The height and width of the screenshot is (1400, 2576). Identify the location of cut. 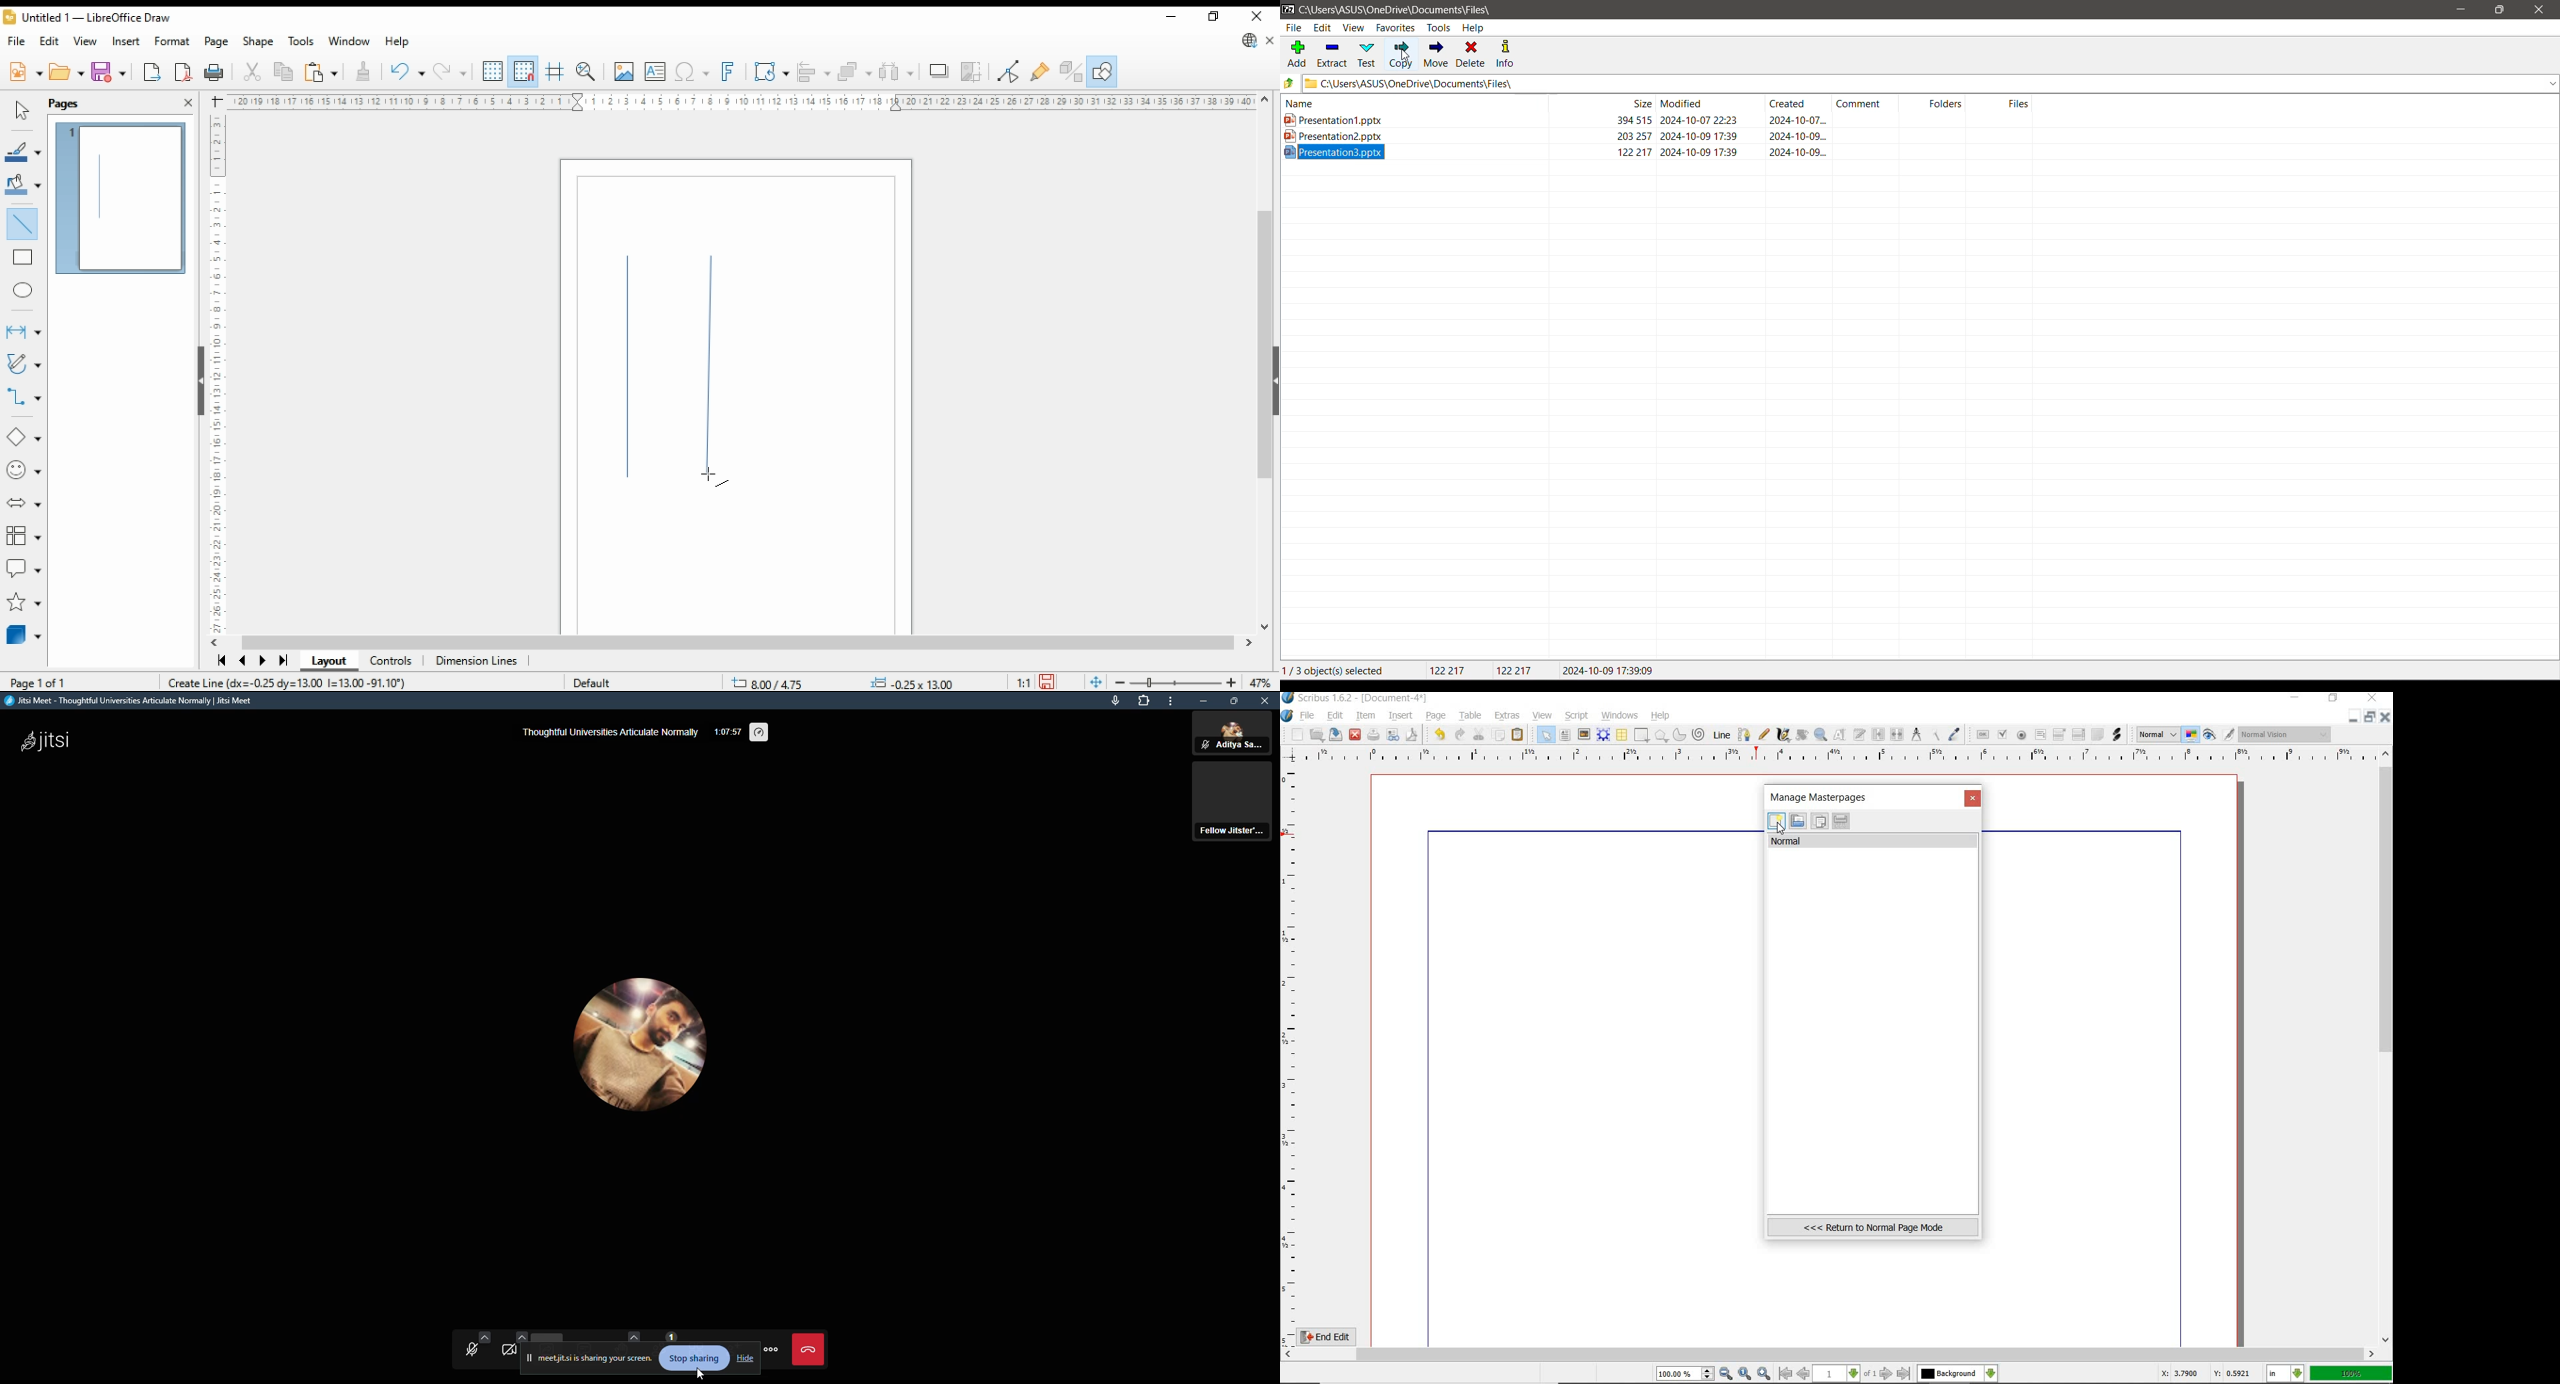
(1479, 734).